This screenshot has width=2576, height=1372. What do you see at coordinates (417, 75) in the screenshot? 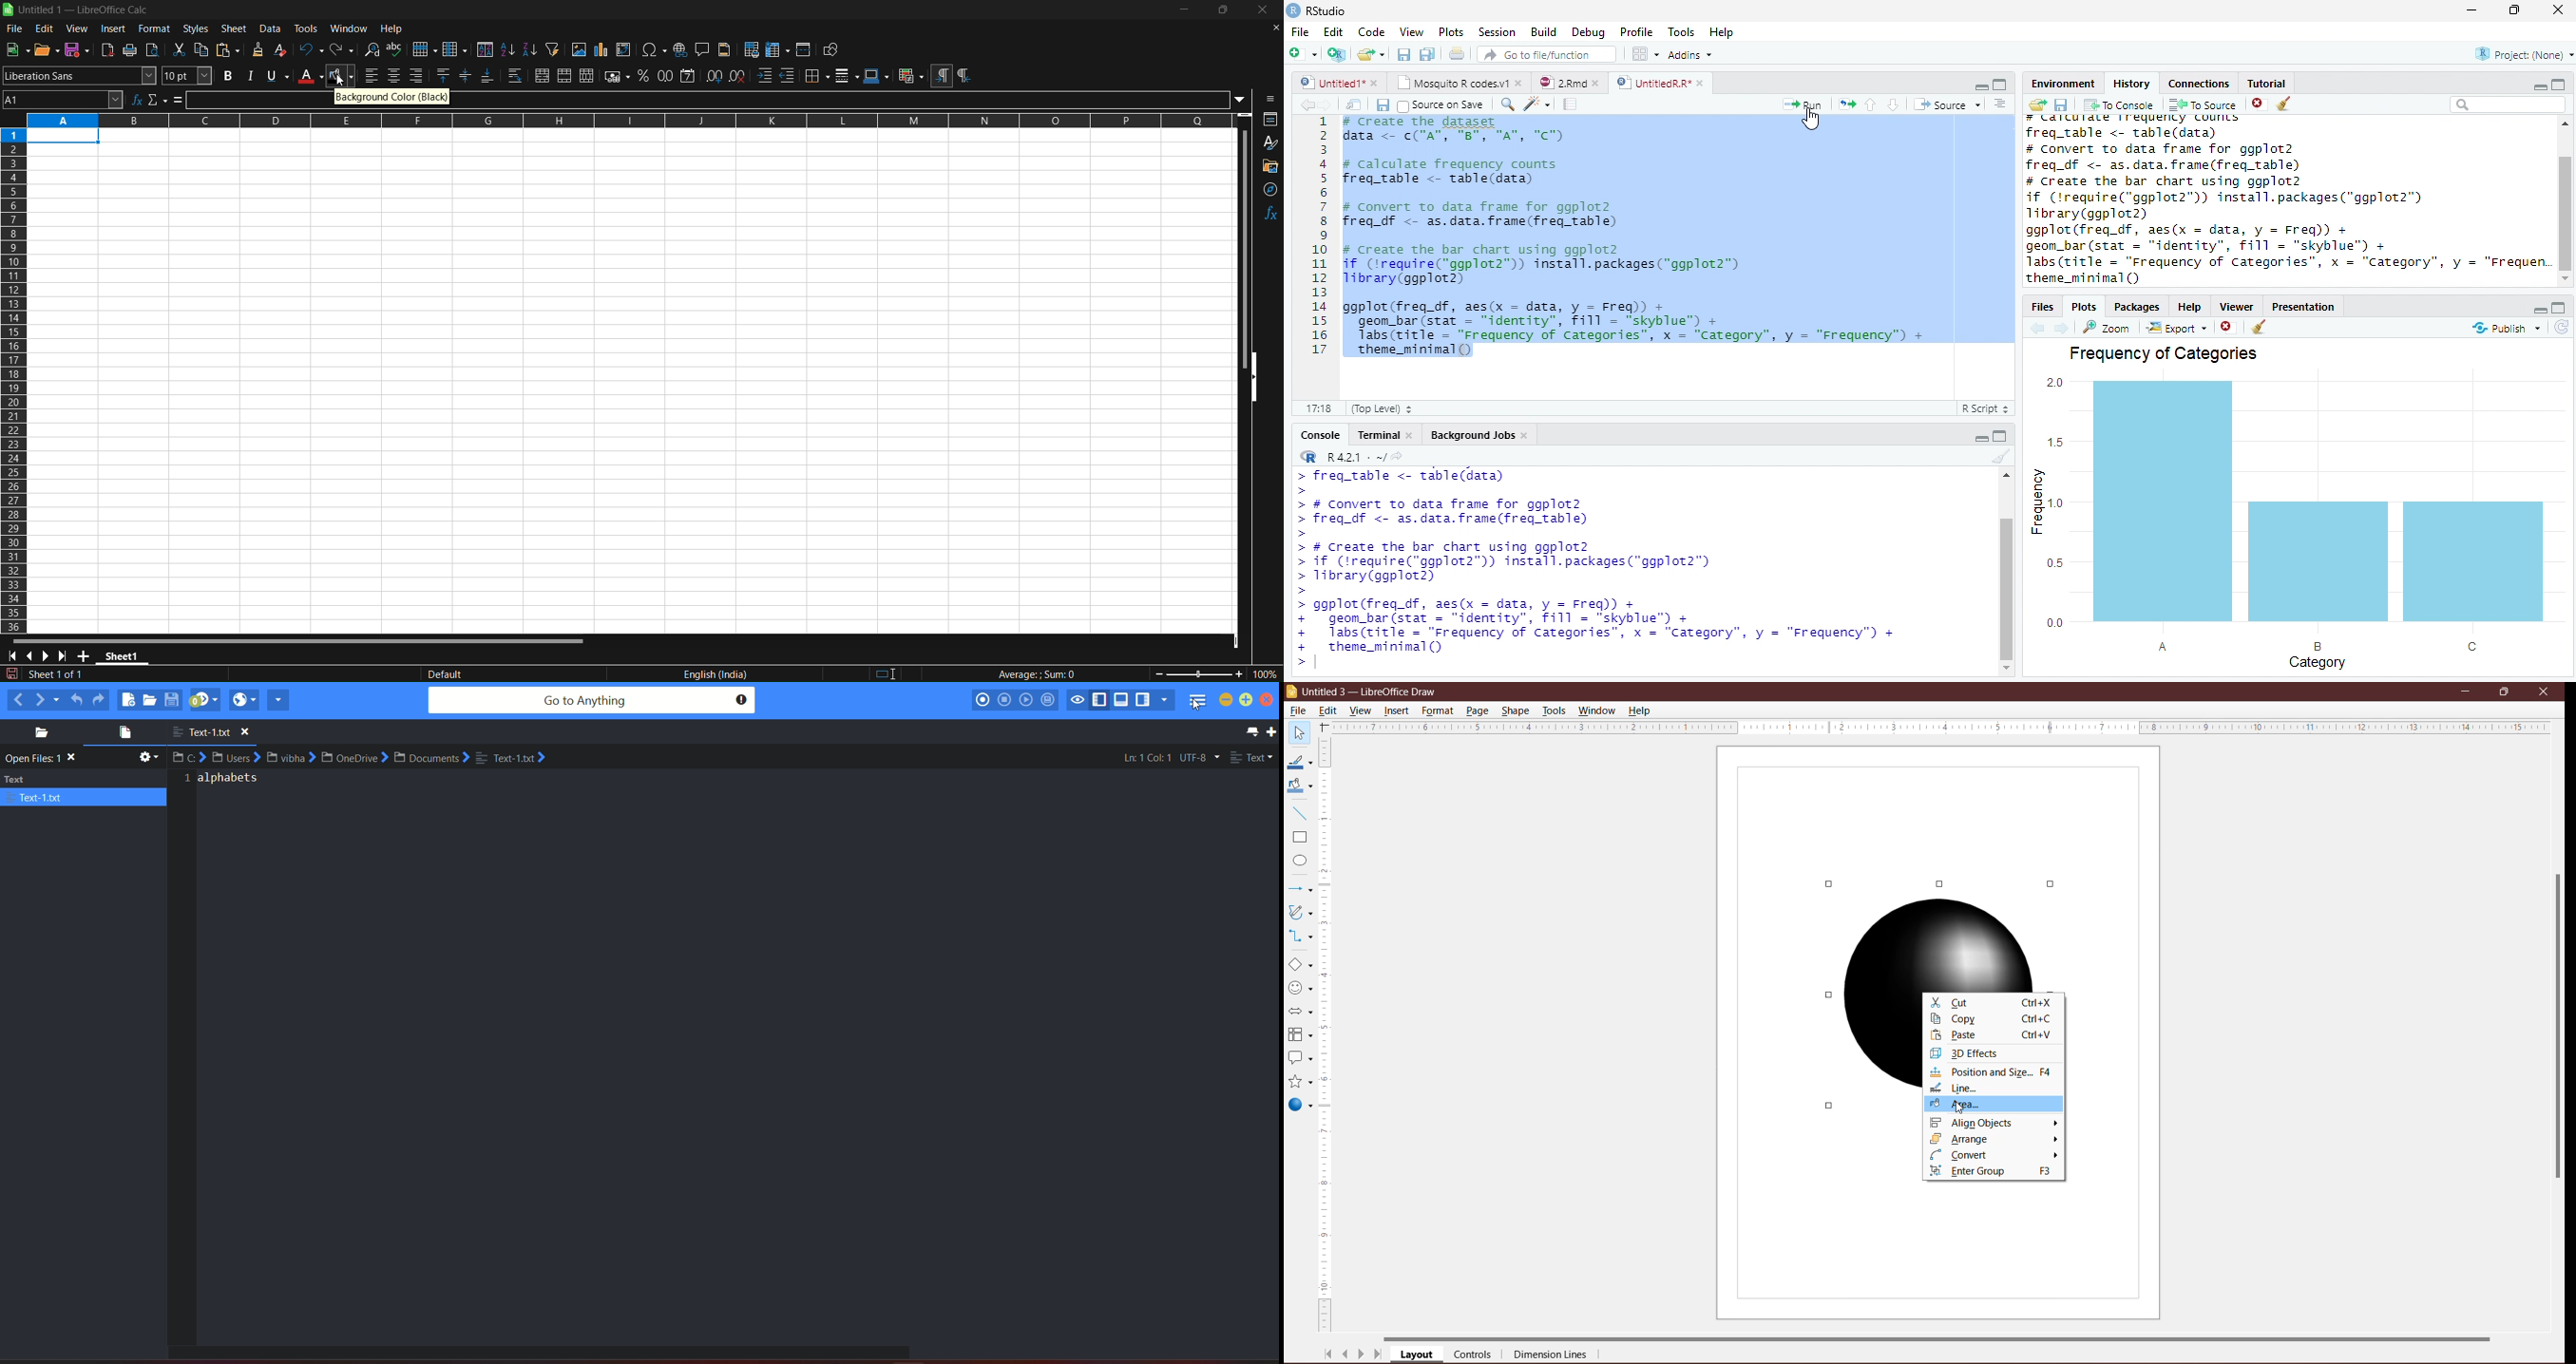
I see `align right` at bounding box center [417, 75].